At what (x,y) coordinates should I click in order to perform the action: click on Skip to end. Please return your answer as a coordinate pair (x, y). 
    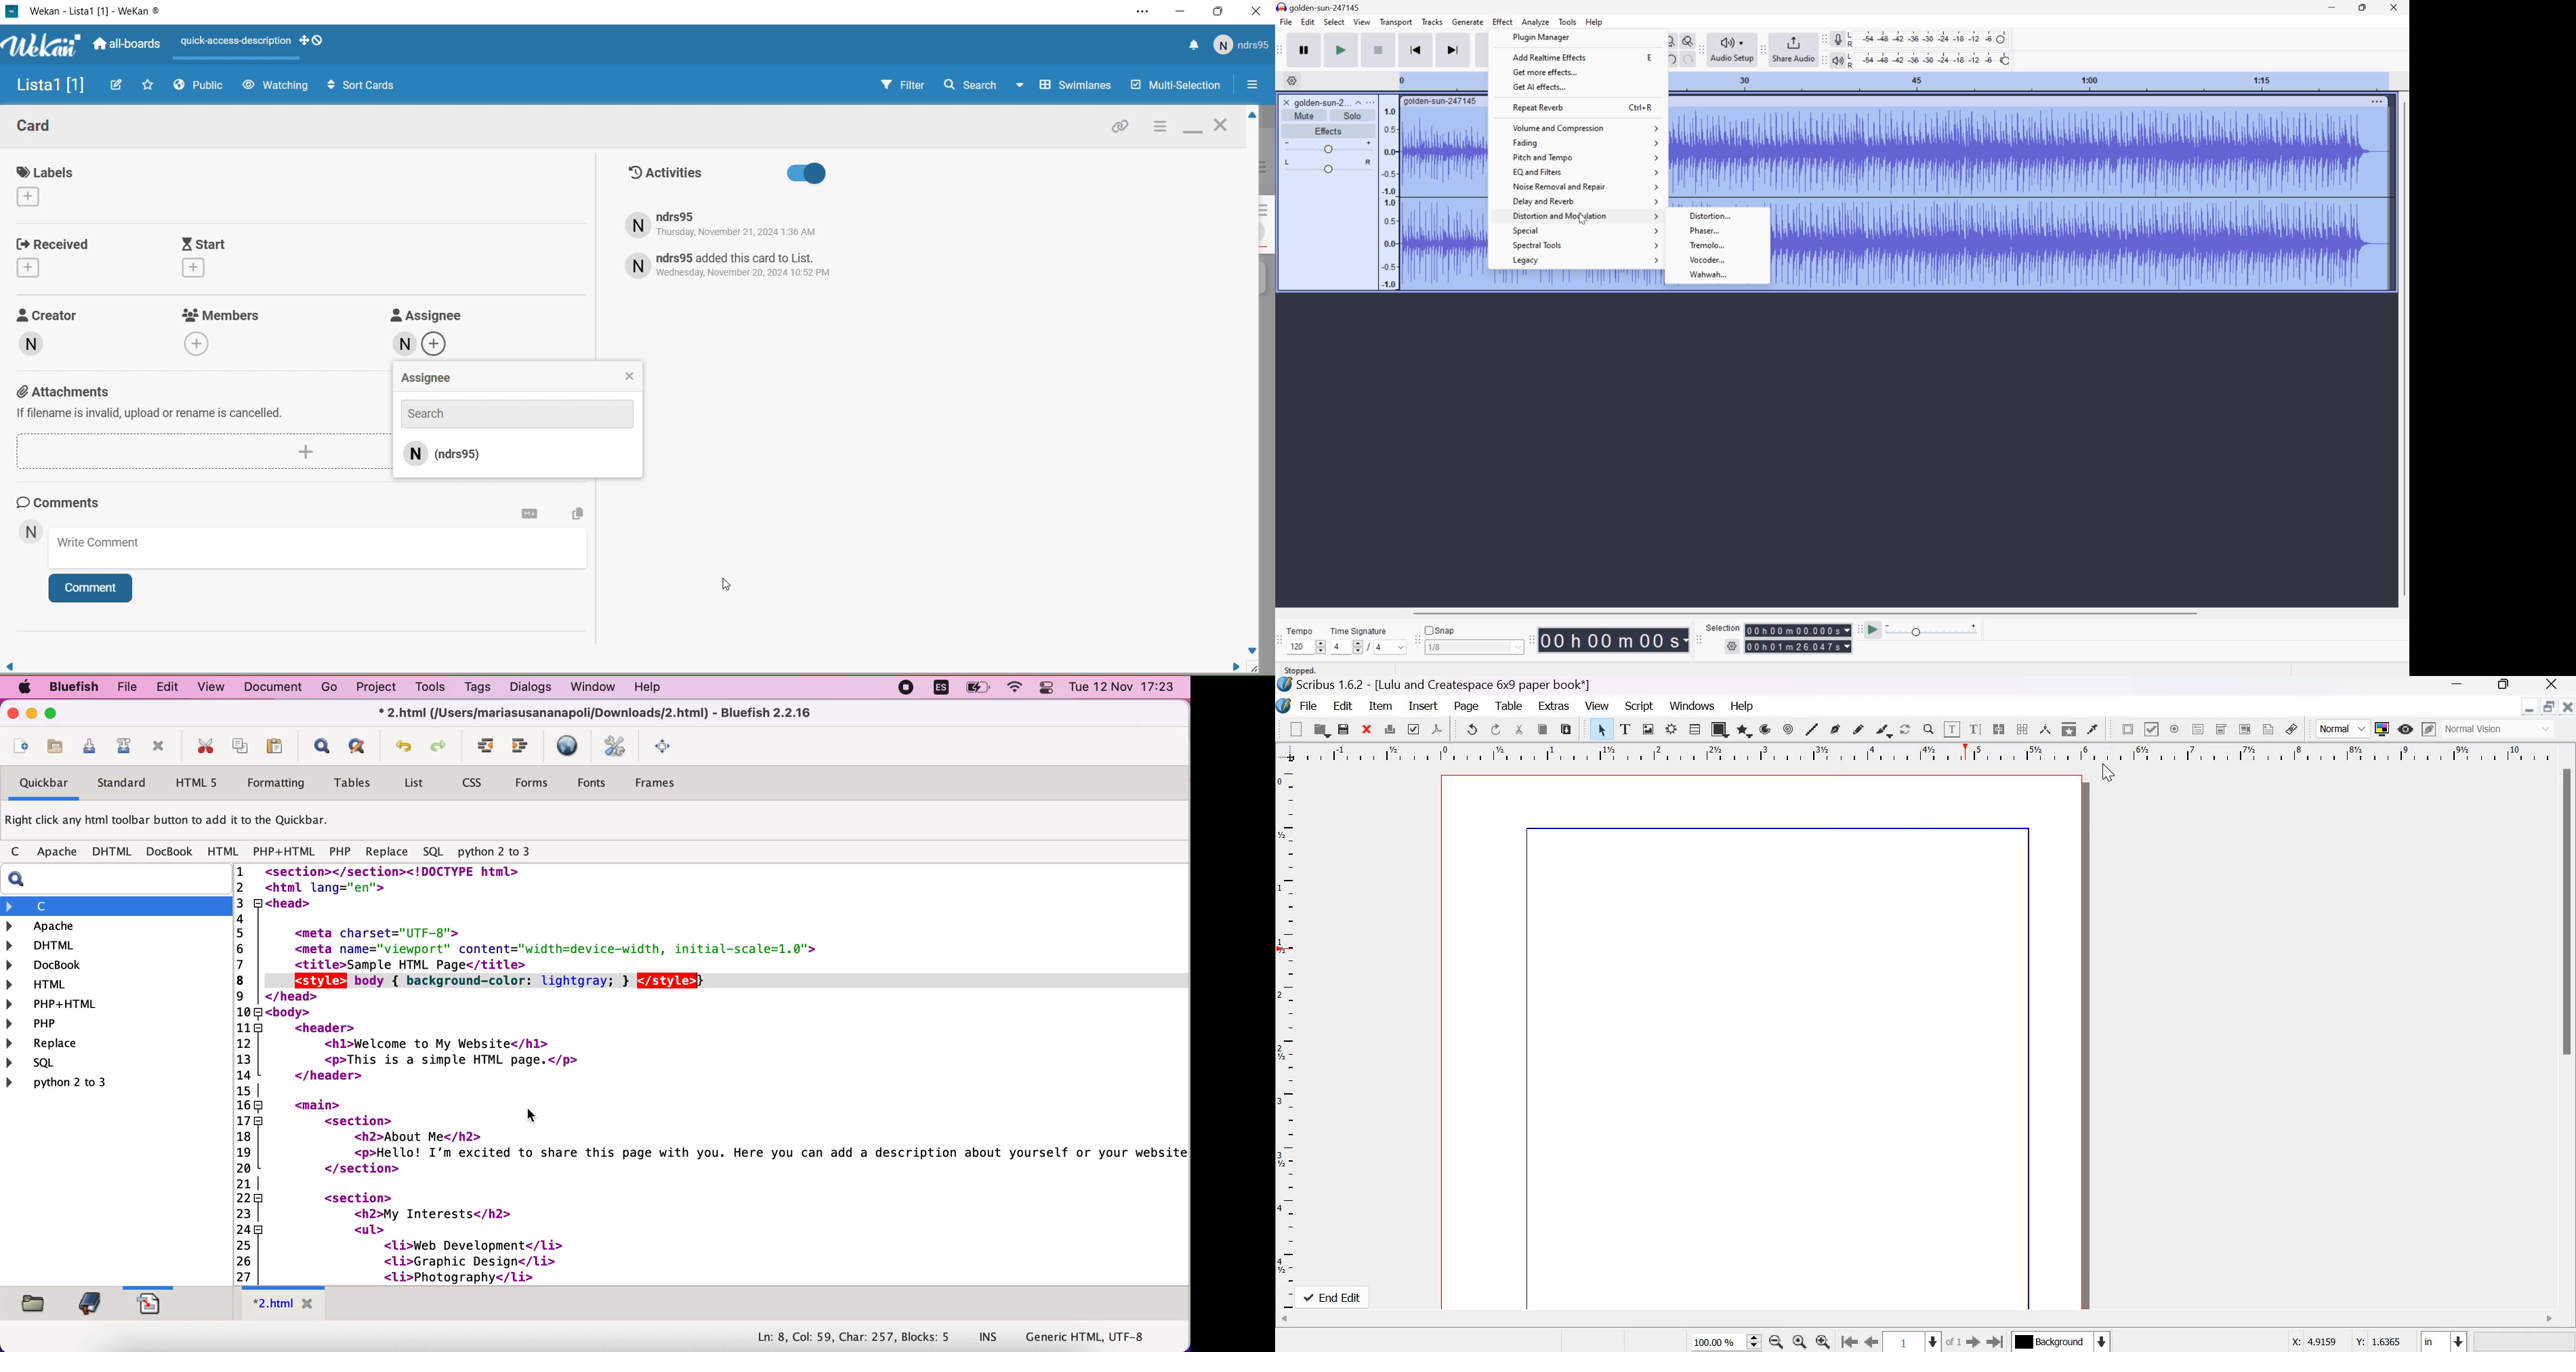
    Looking at the image, I should click on (1452, 51).